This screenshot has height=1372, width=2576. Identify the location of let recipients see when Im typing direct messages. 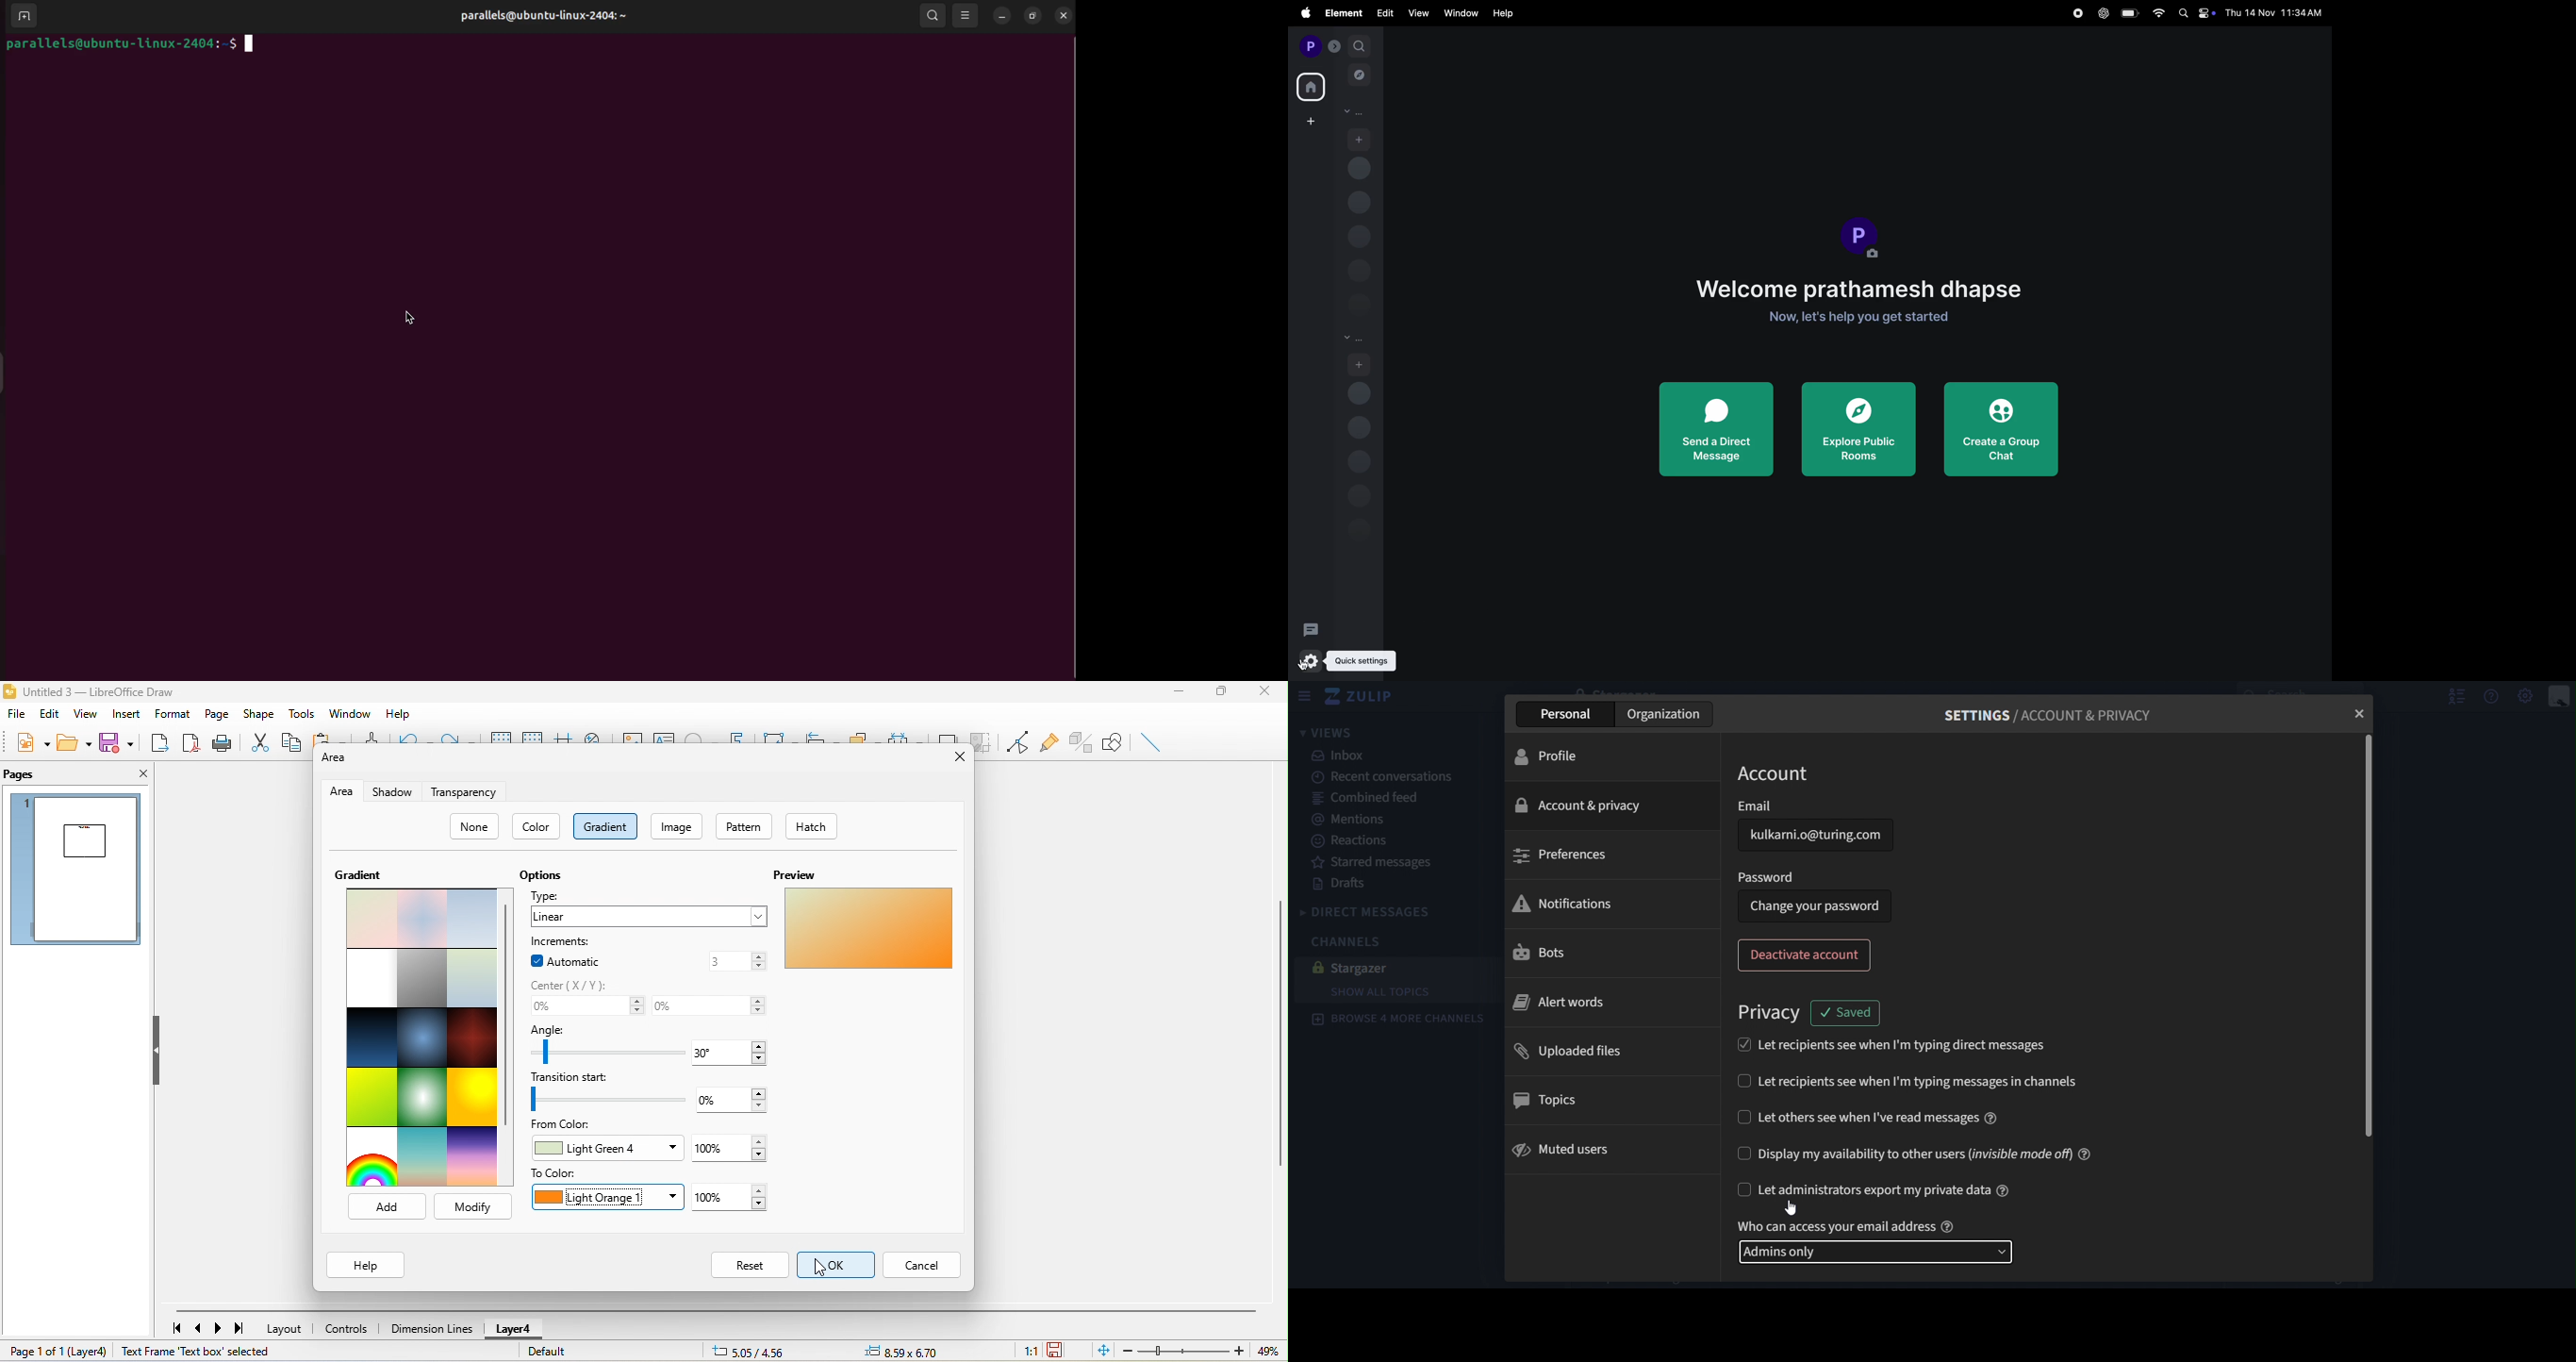
(1887, 1044).